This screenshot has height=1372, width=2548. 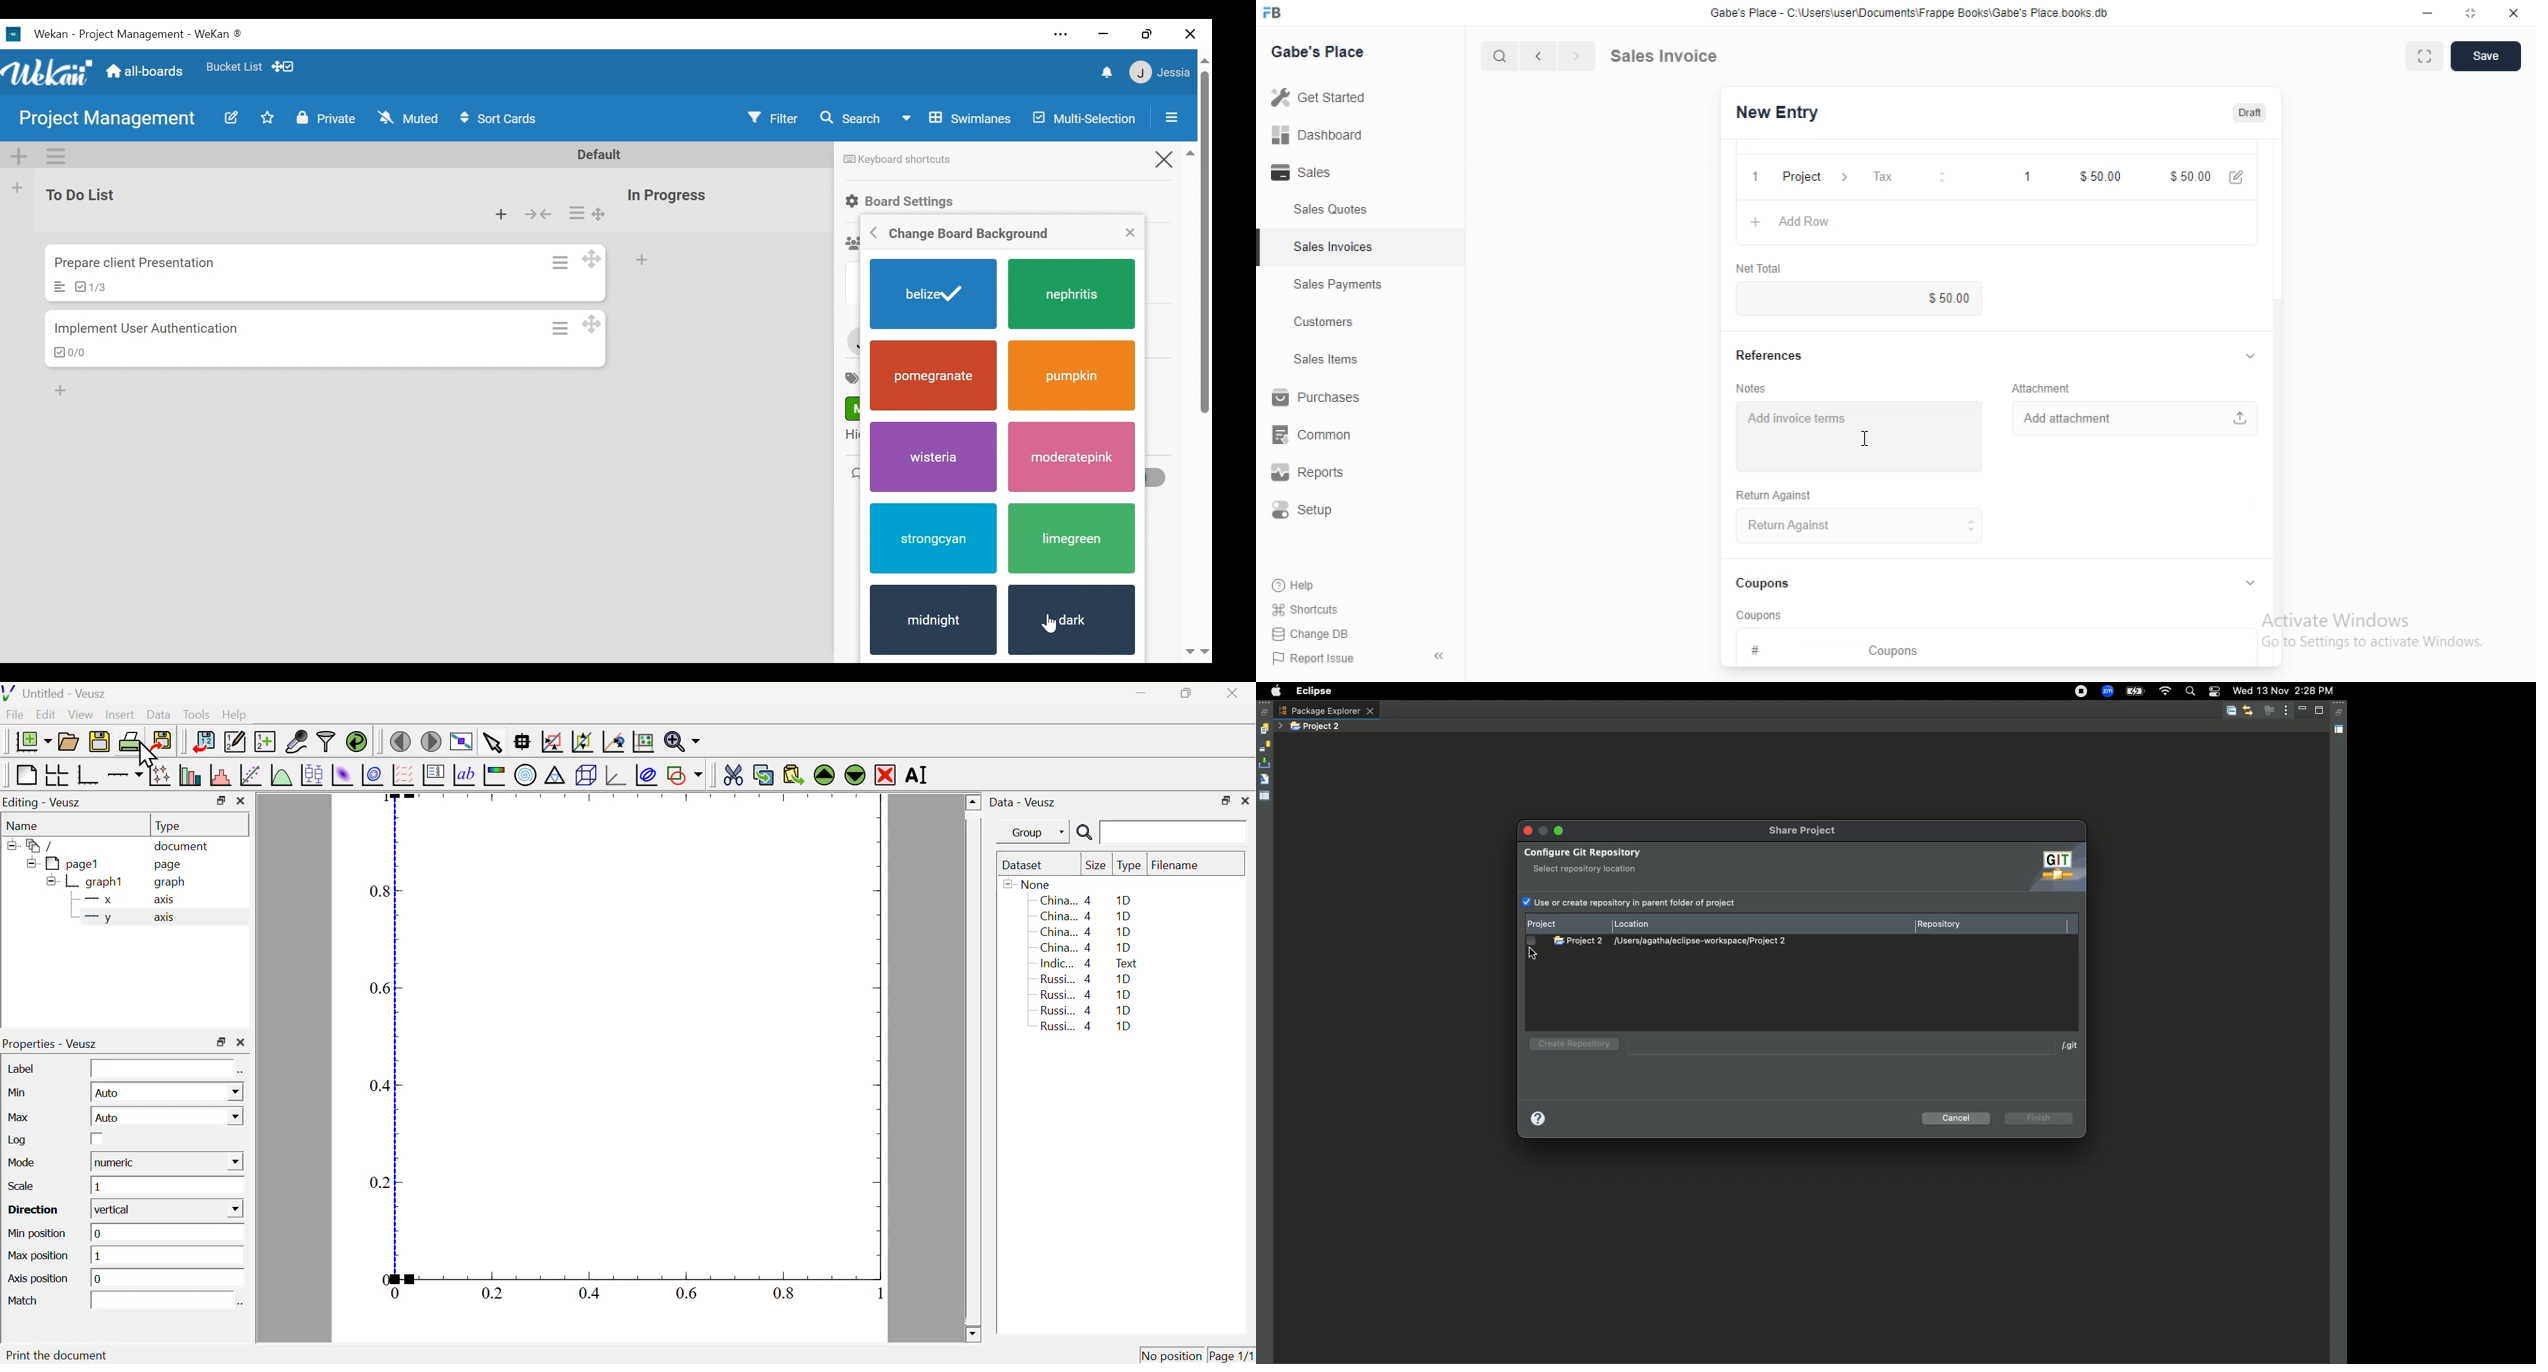 What do you see at coordinates (1088, 933) in the screenshot?
I see `China... 4 1D` at bounding box center [1088, 933].